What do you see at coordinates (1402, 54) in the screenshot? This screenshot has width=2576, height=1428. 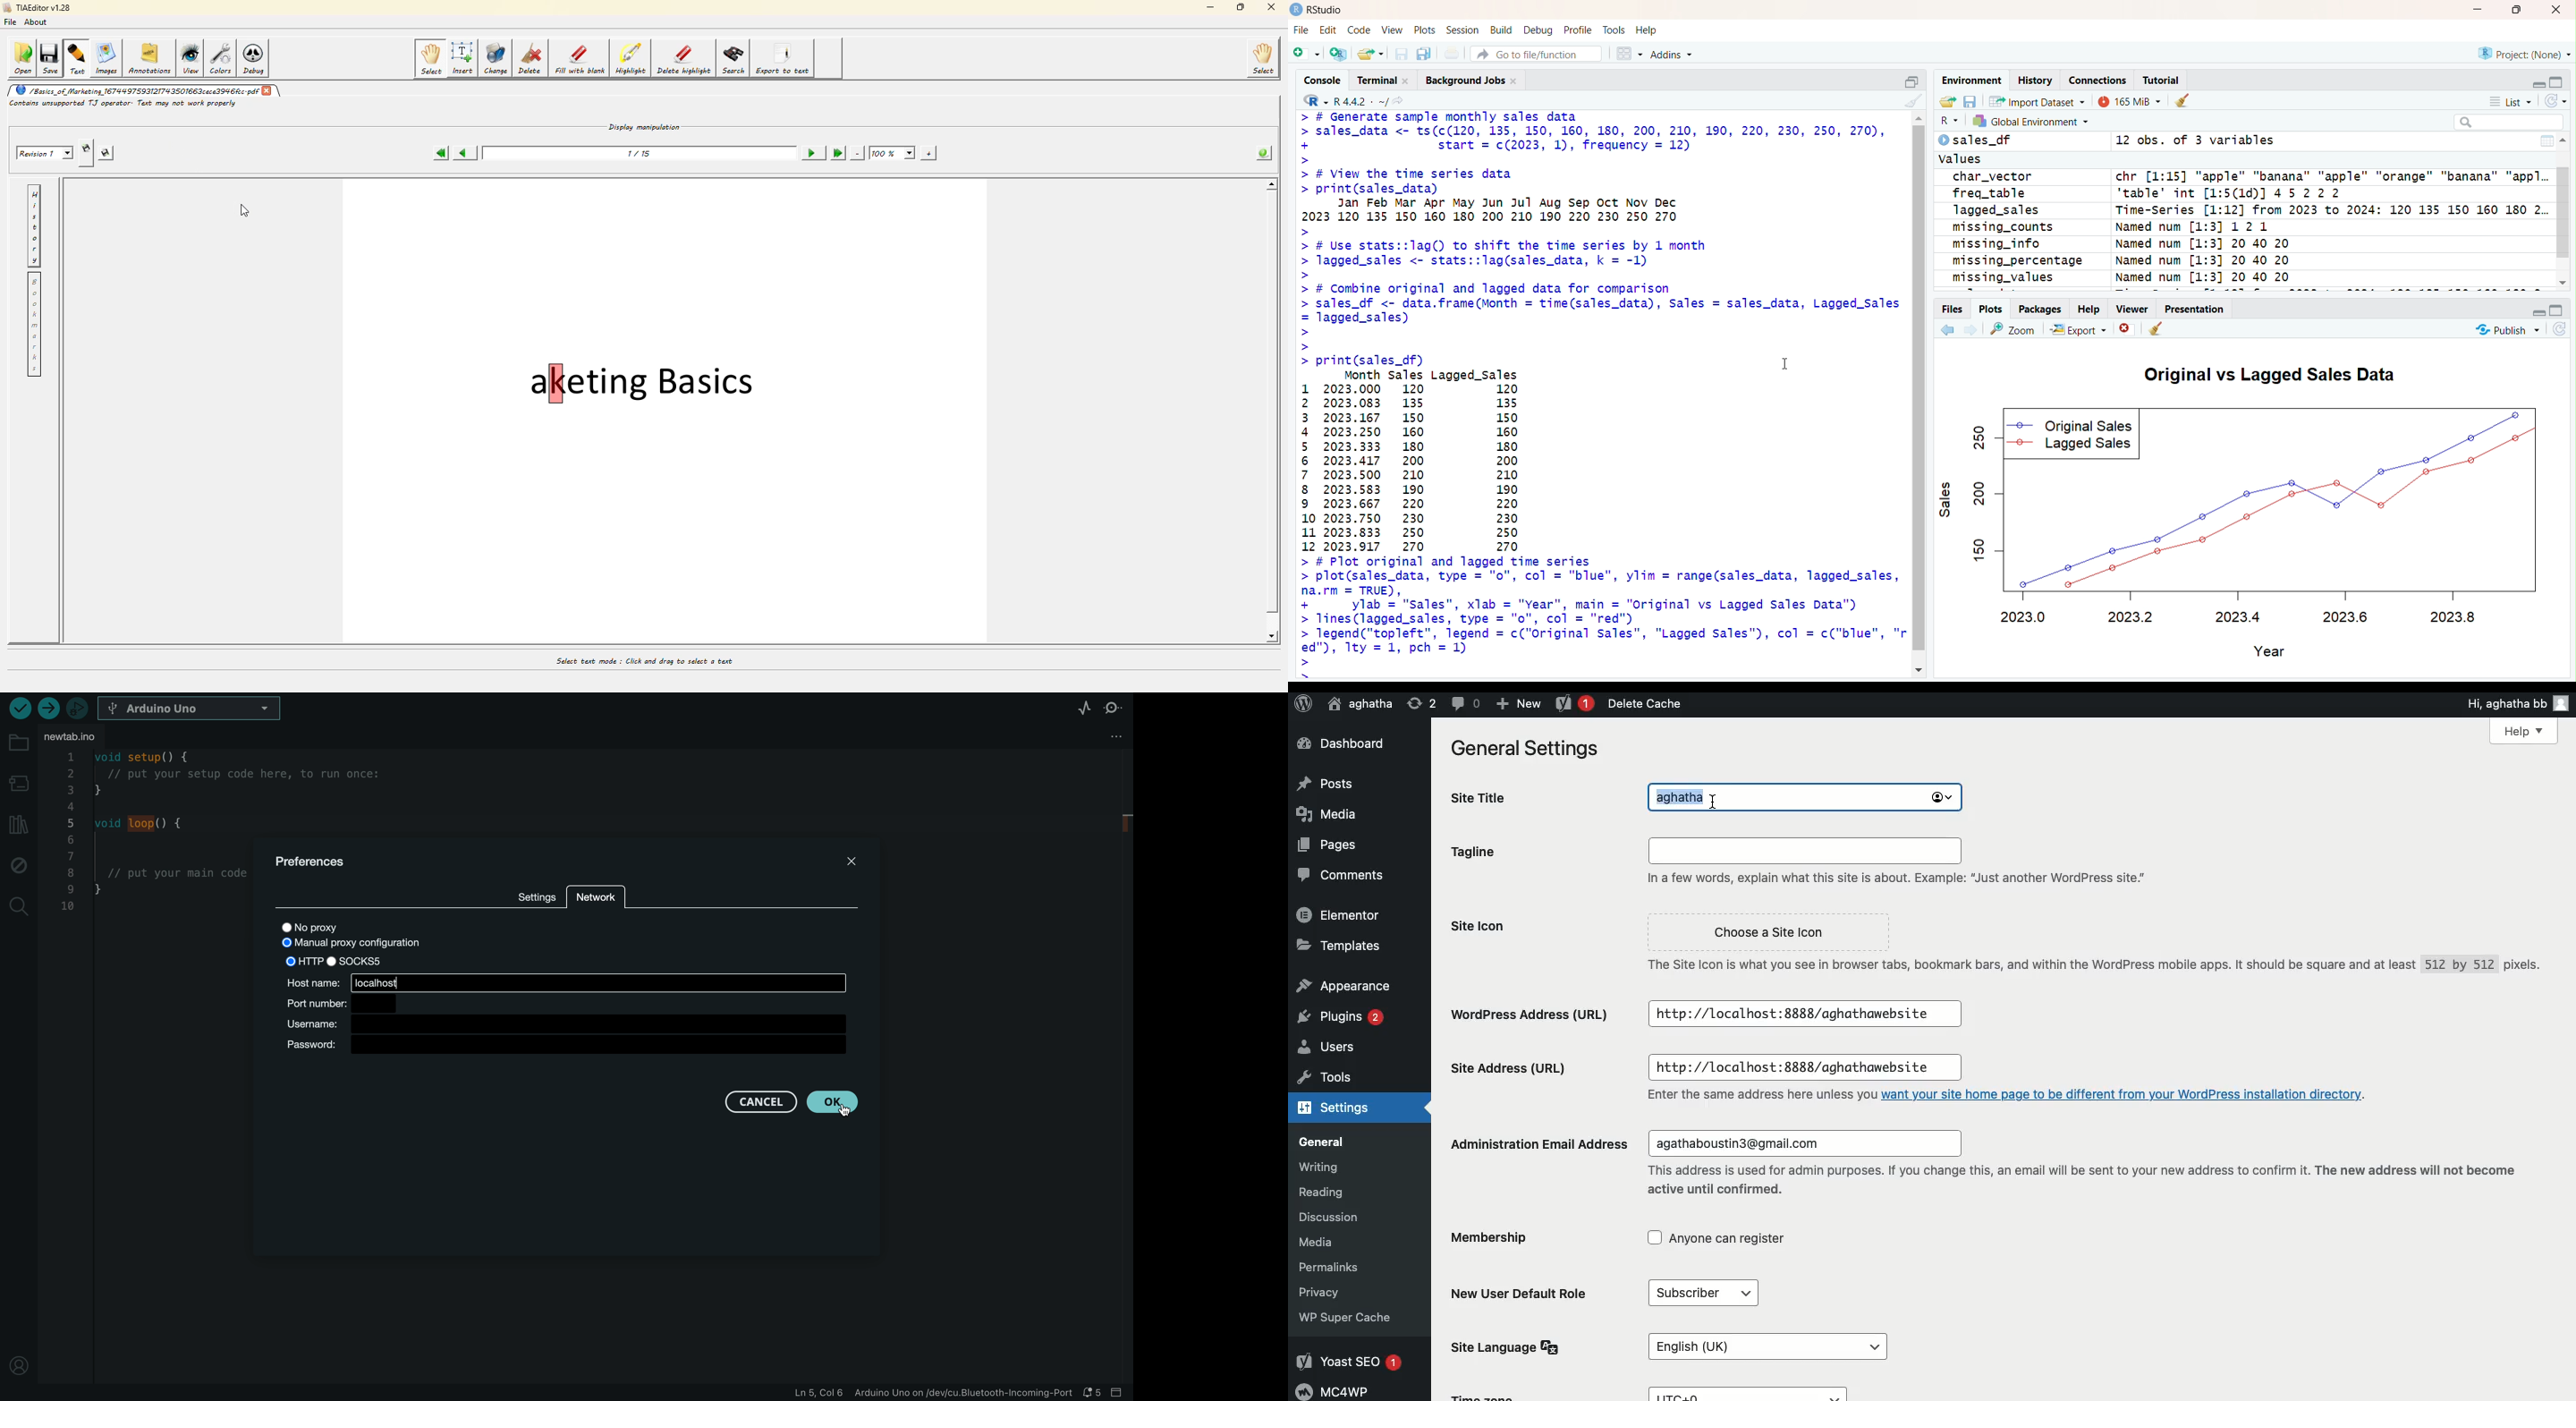 I see `save current document` at bounding box center [1402, 54].